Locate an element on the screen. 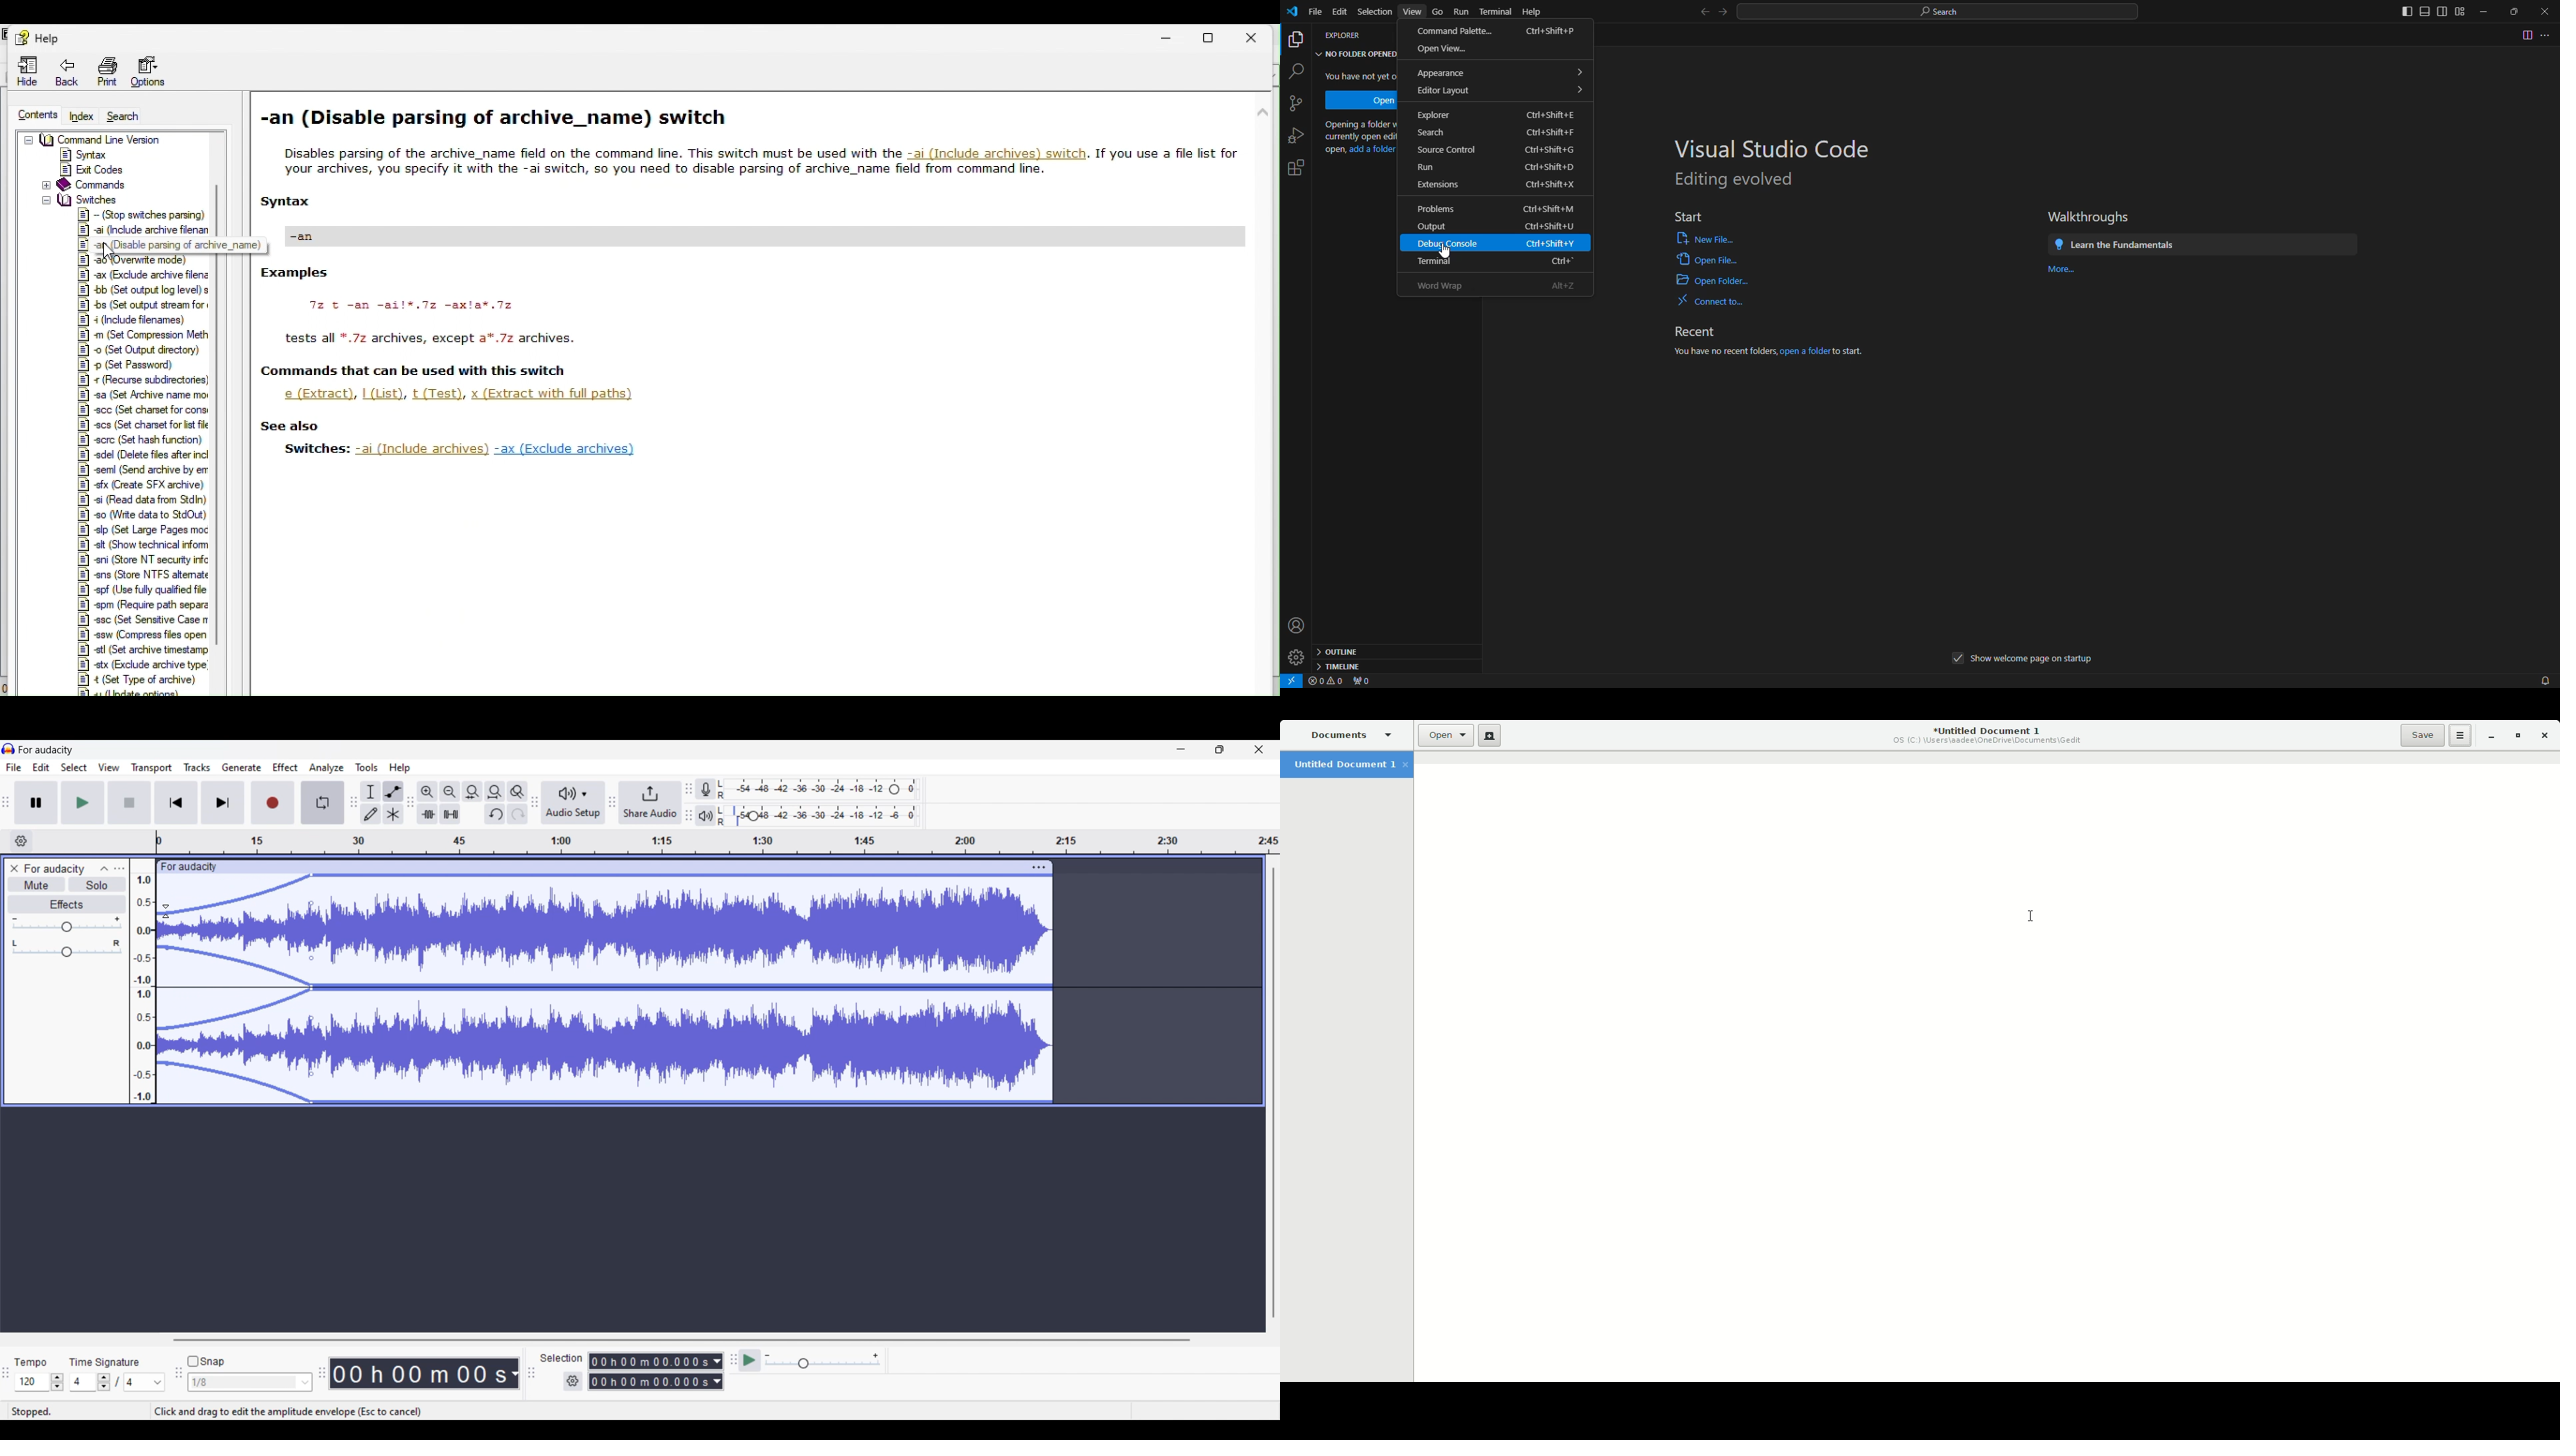 The height and width of the screenshot is (1456, 2576). Command Palette is located at coordinates (1497, 29).